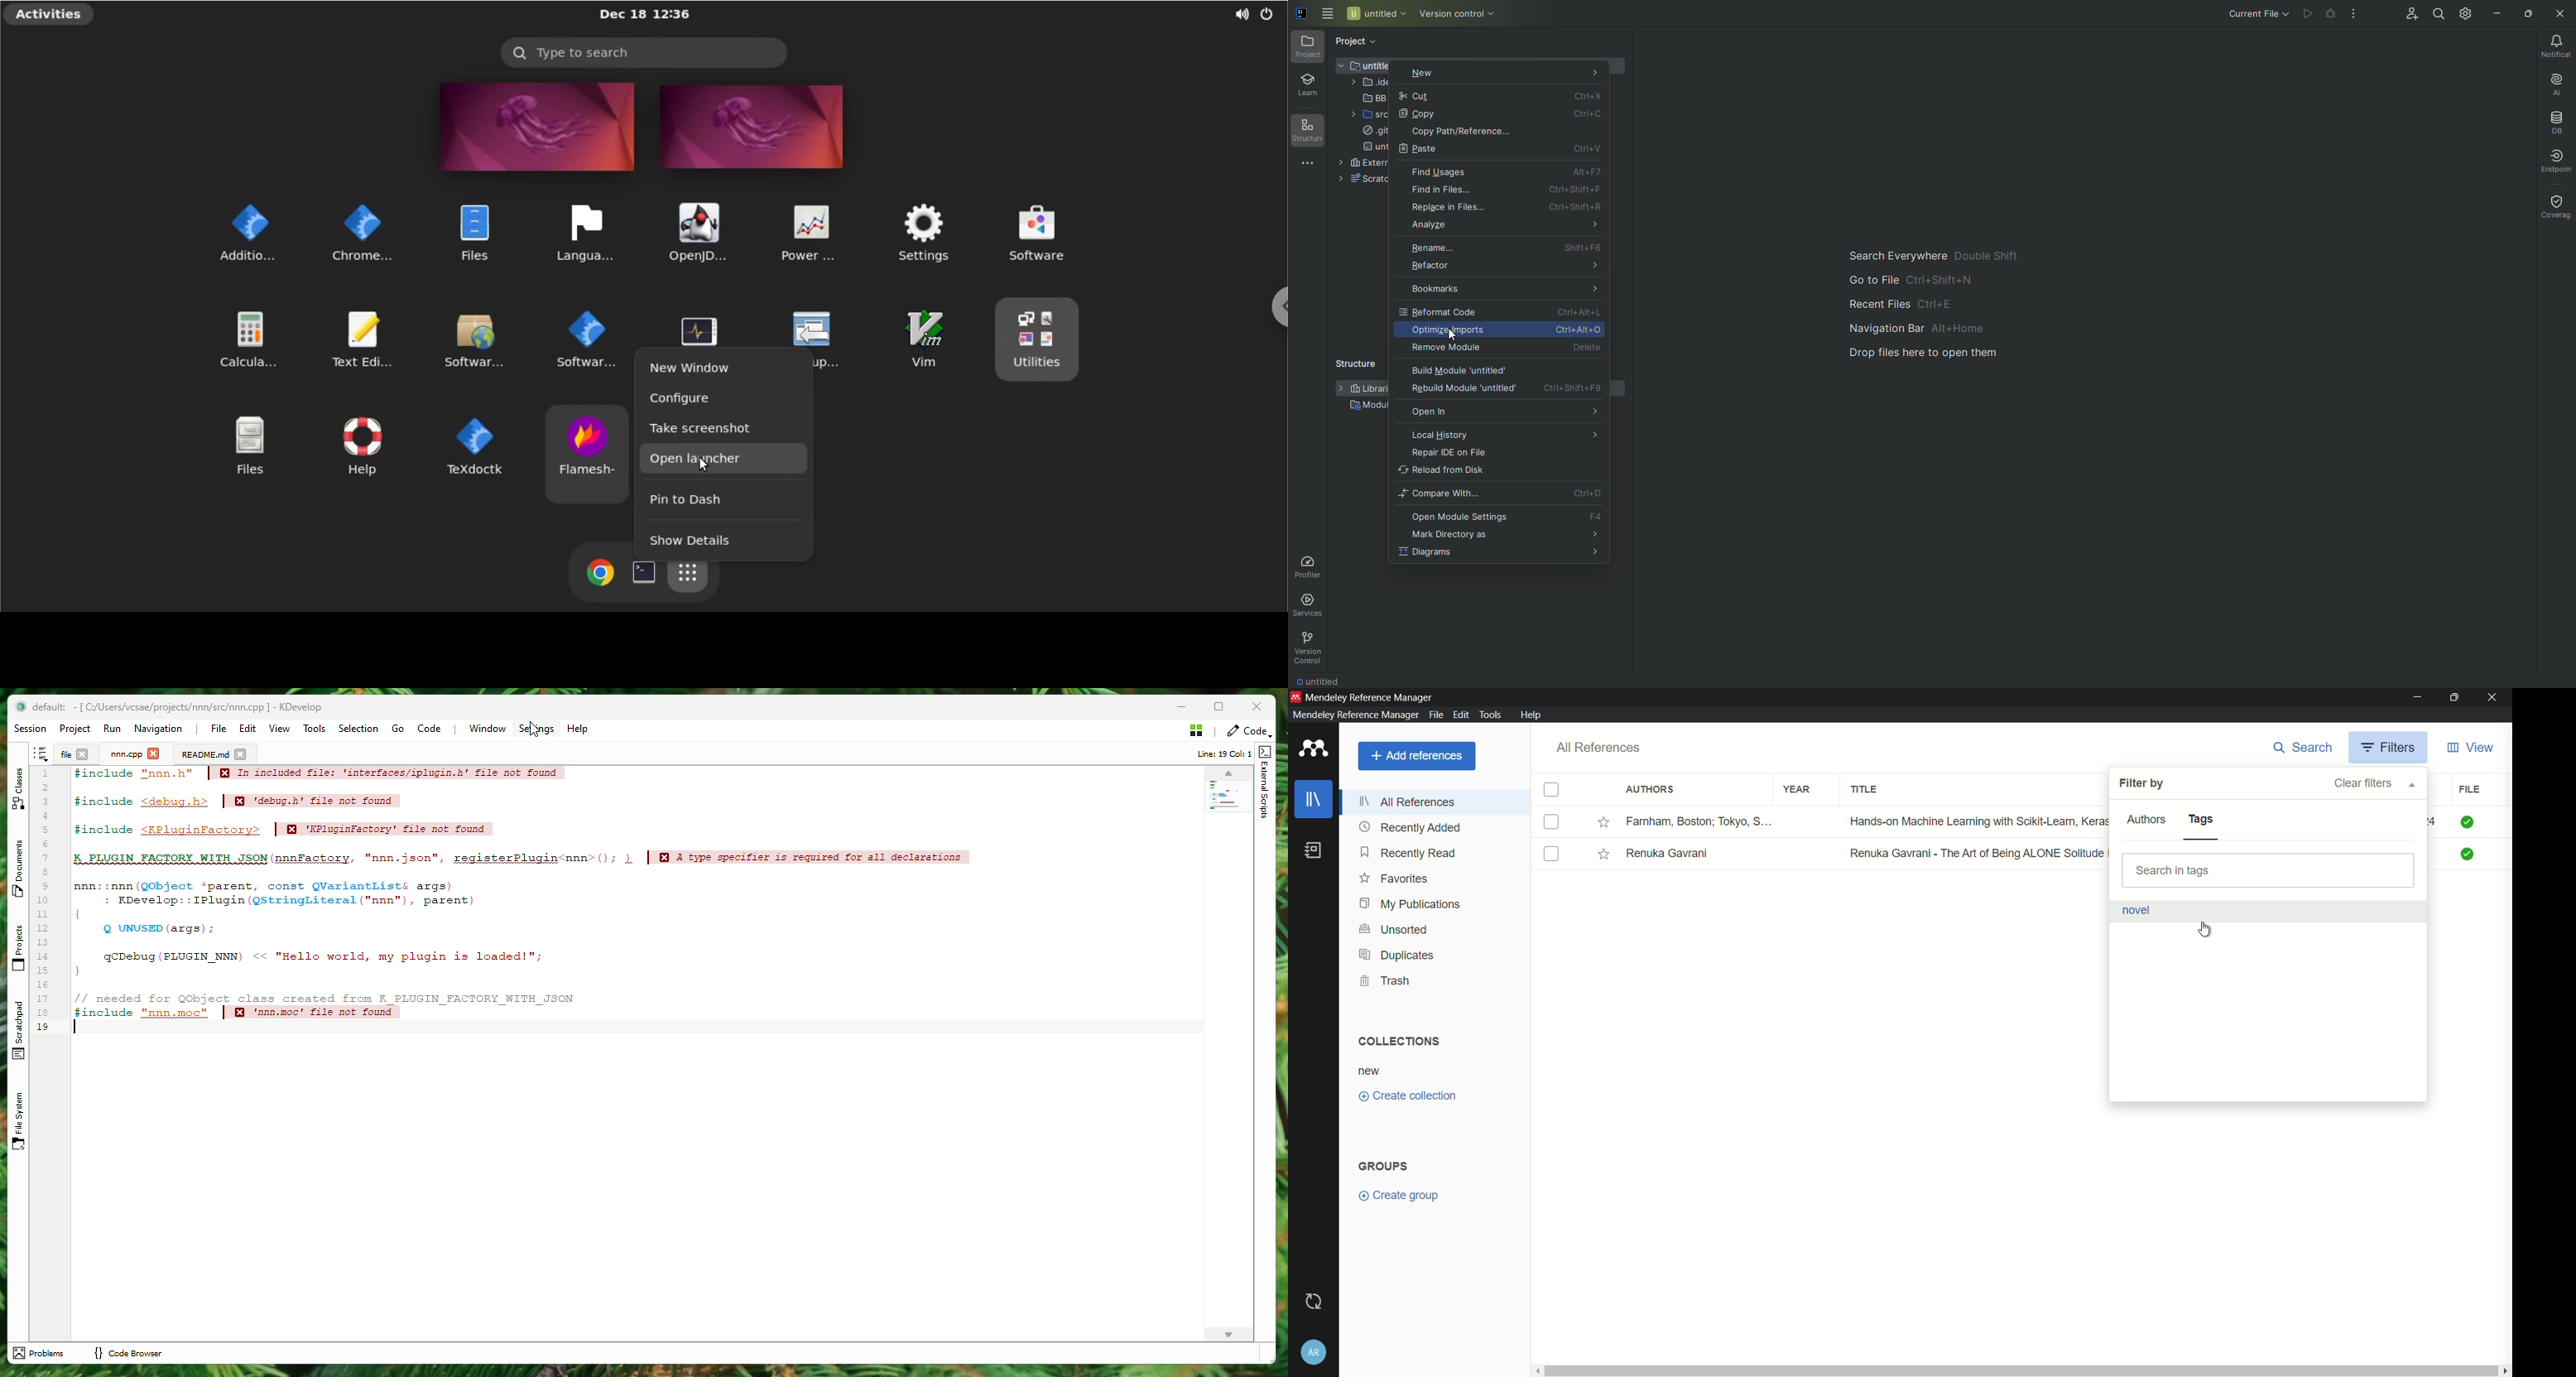 Image resolution: width=2576 pixels, height=1400 pixels. Describe the element at coordinates (1410, 853) in the screenshot. I see `recently read` at that location.